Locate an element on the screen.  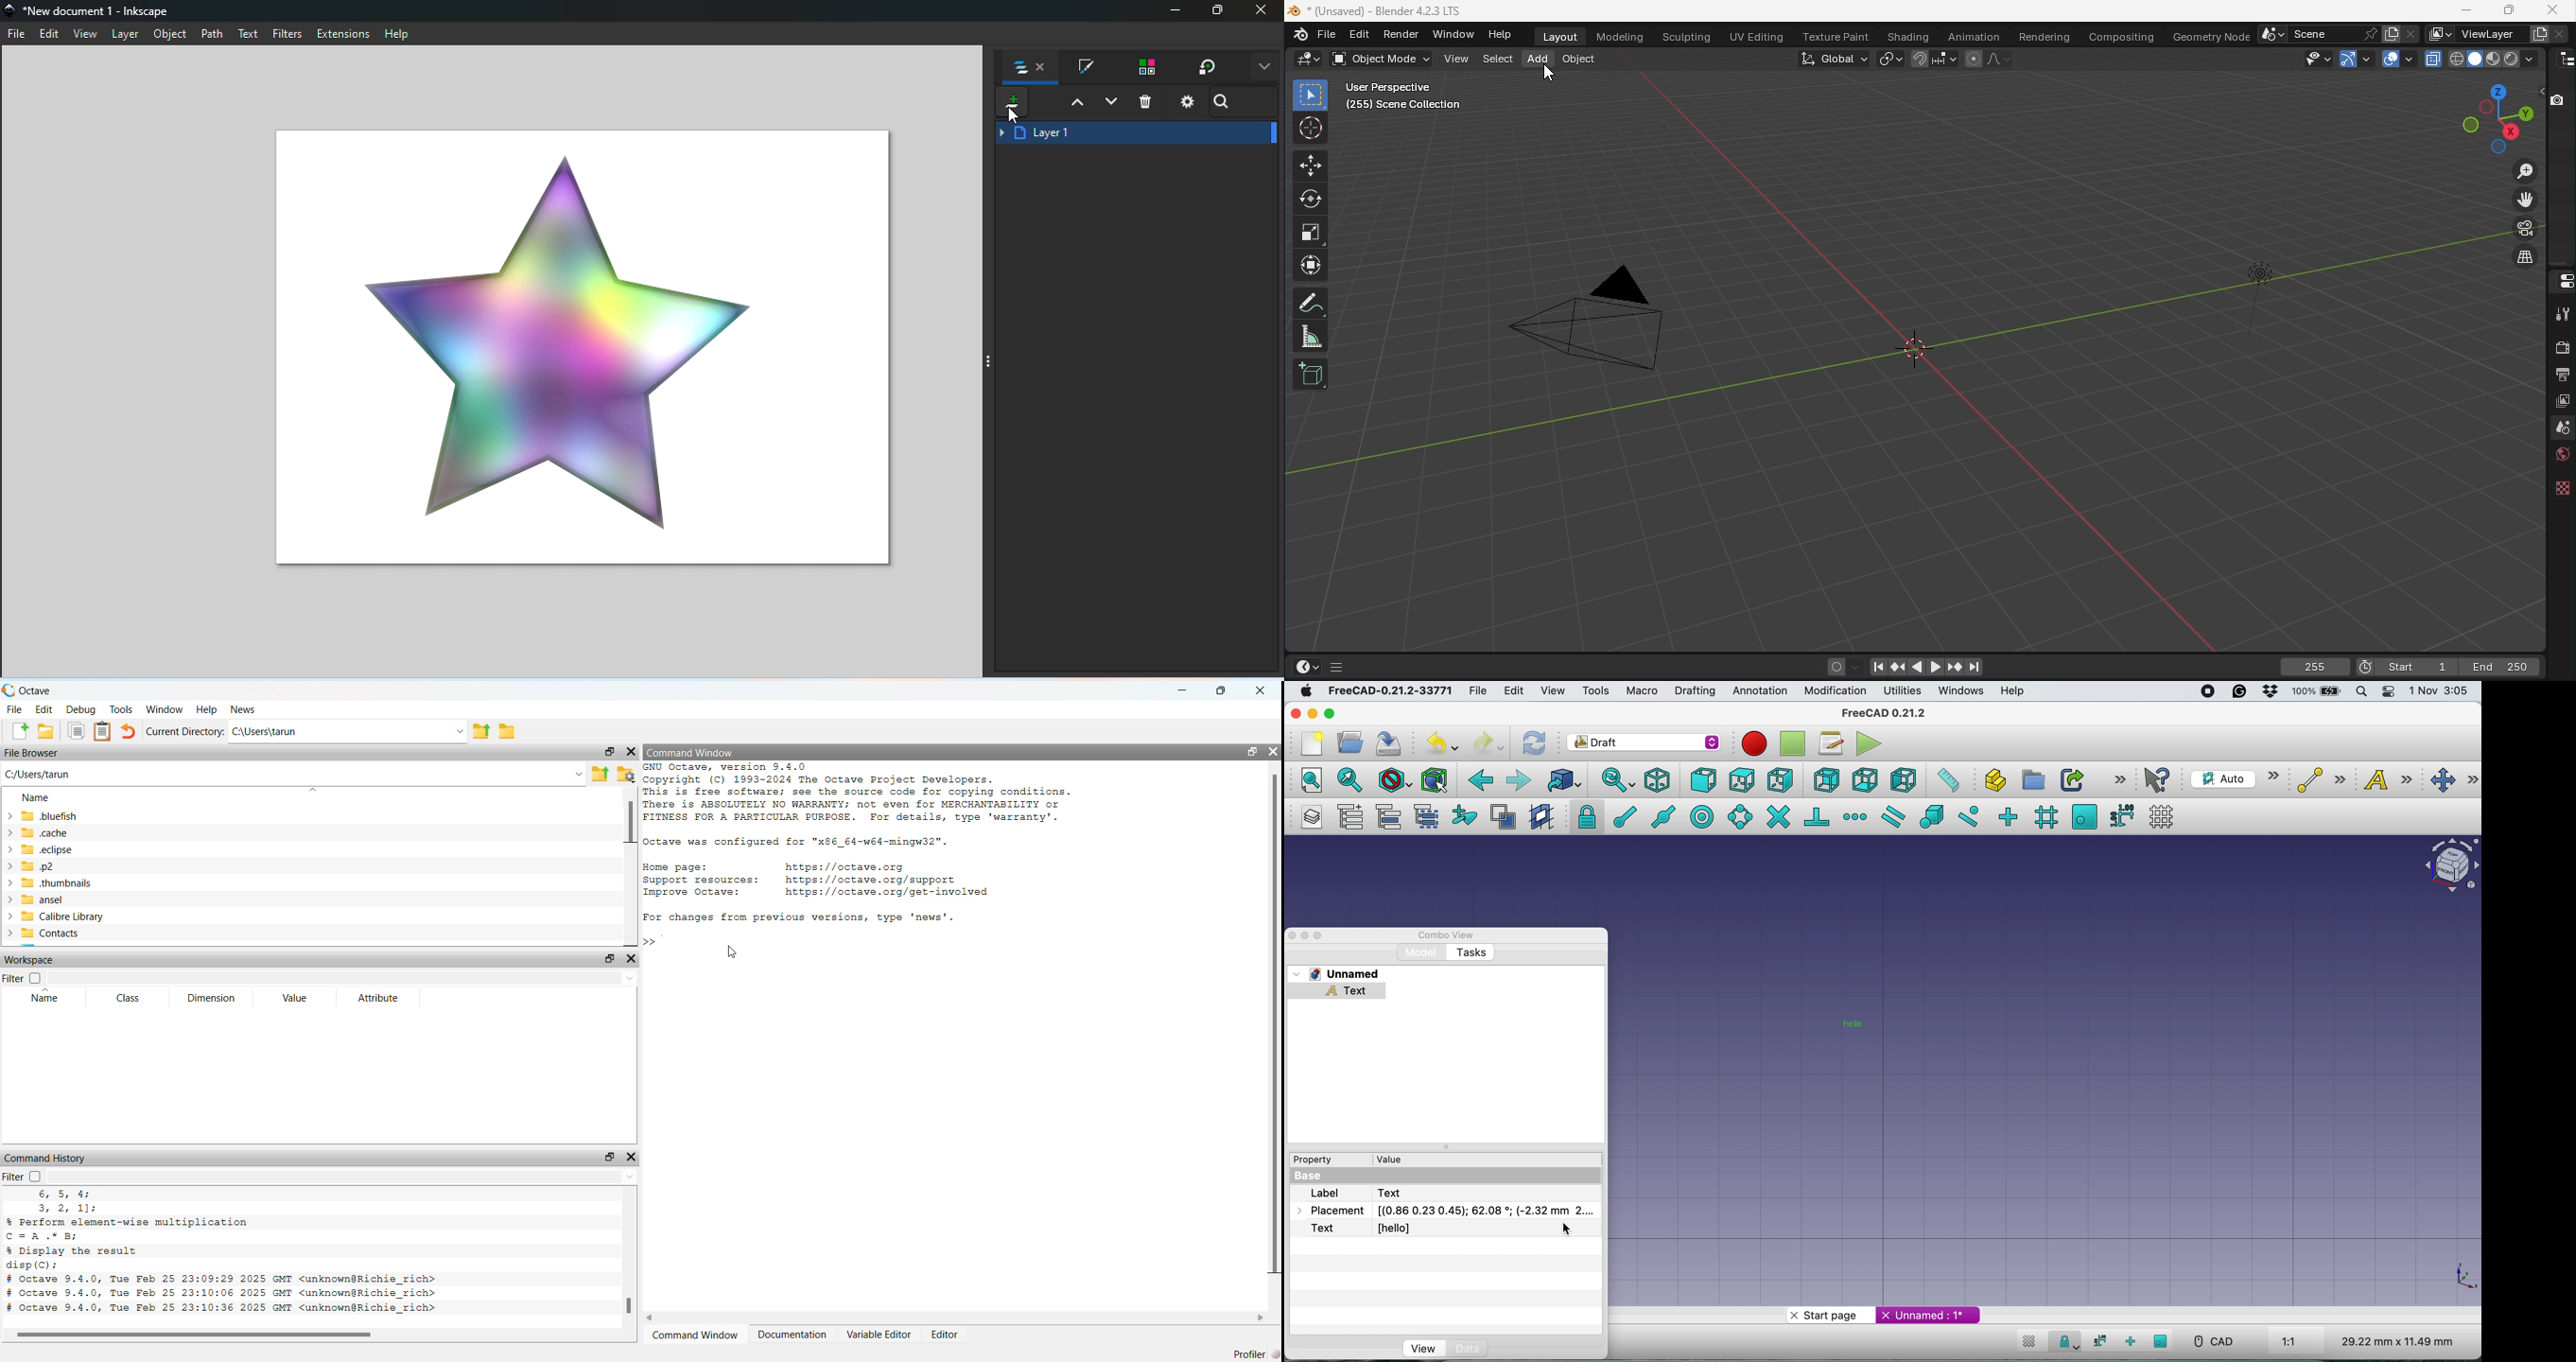
snap dimensions is located at coordinates (2098, 1342).